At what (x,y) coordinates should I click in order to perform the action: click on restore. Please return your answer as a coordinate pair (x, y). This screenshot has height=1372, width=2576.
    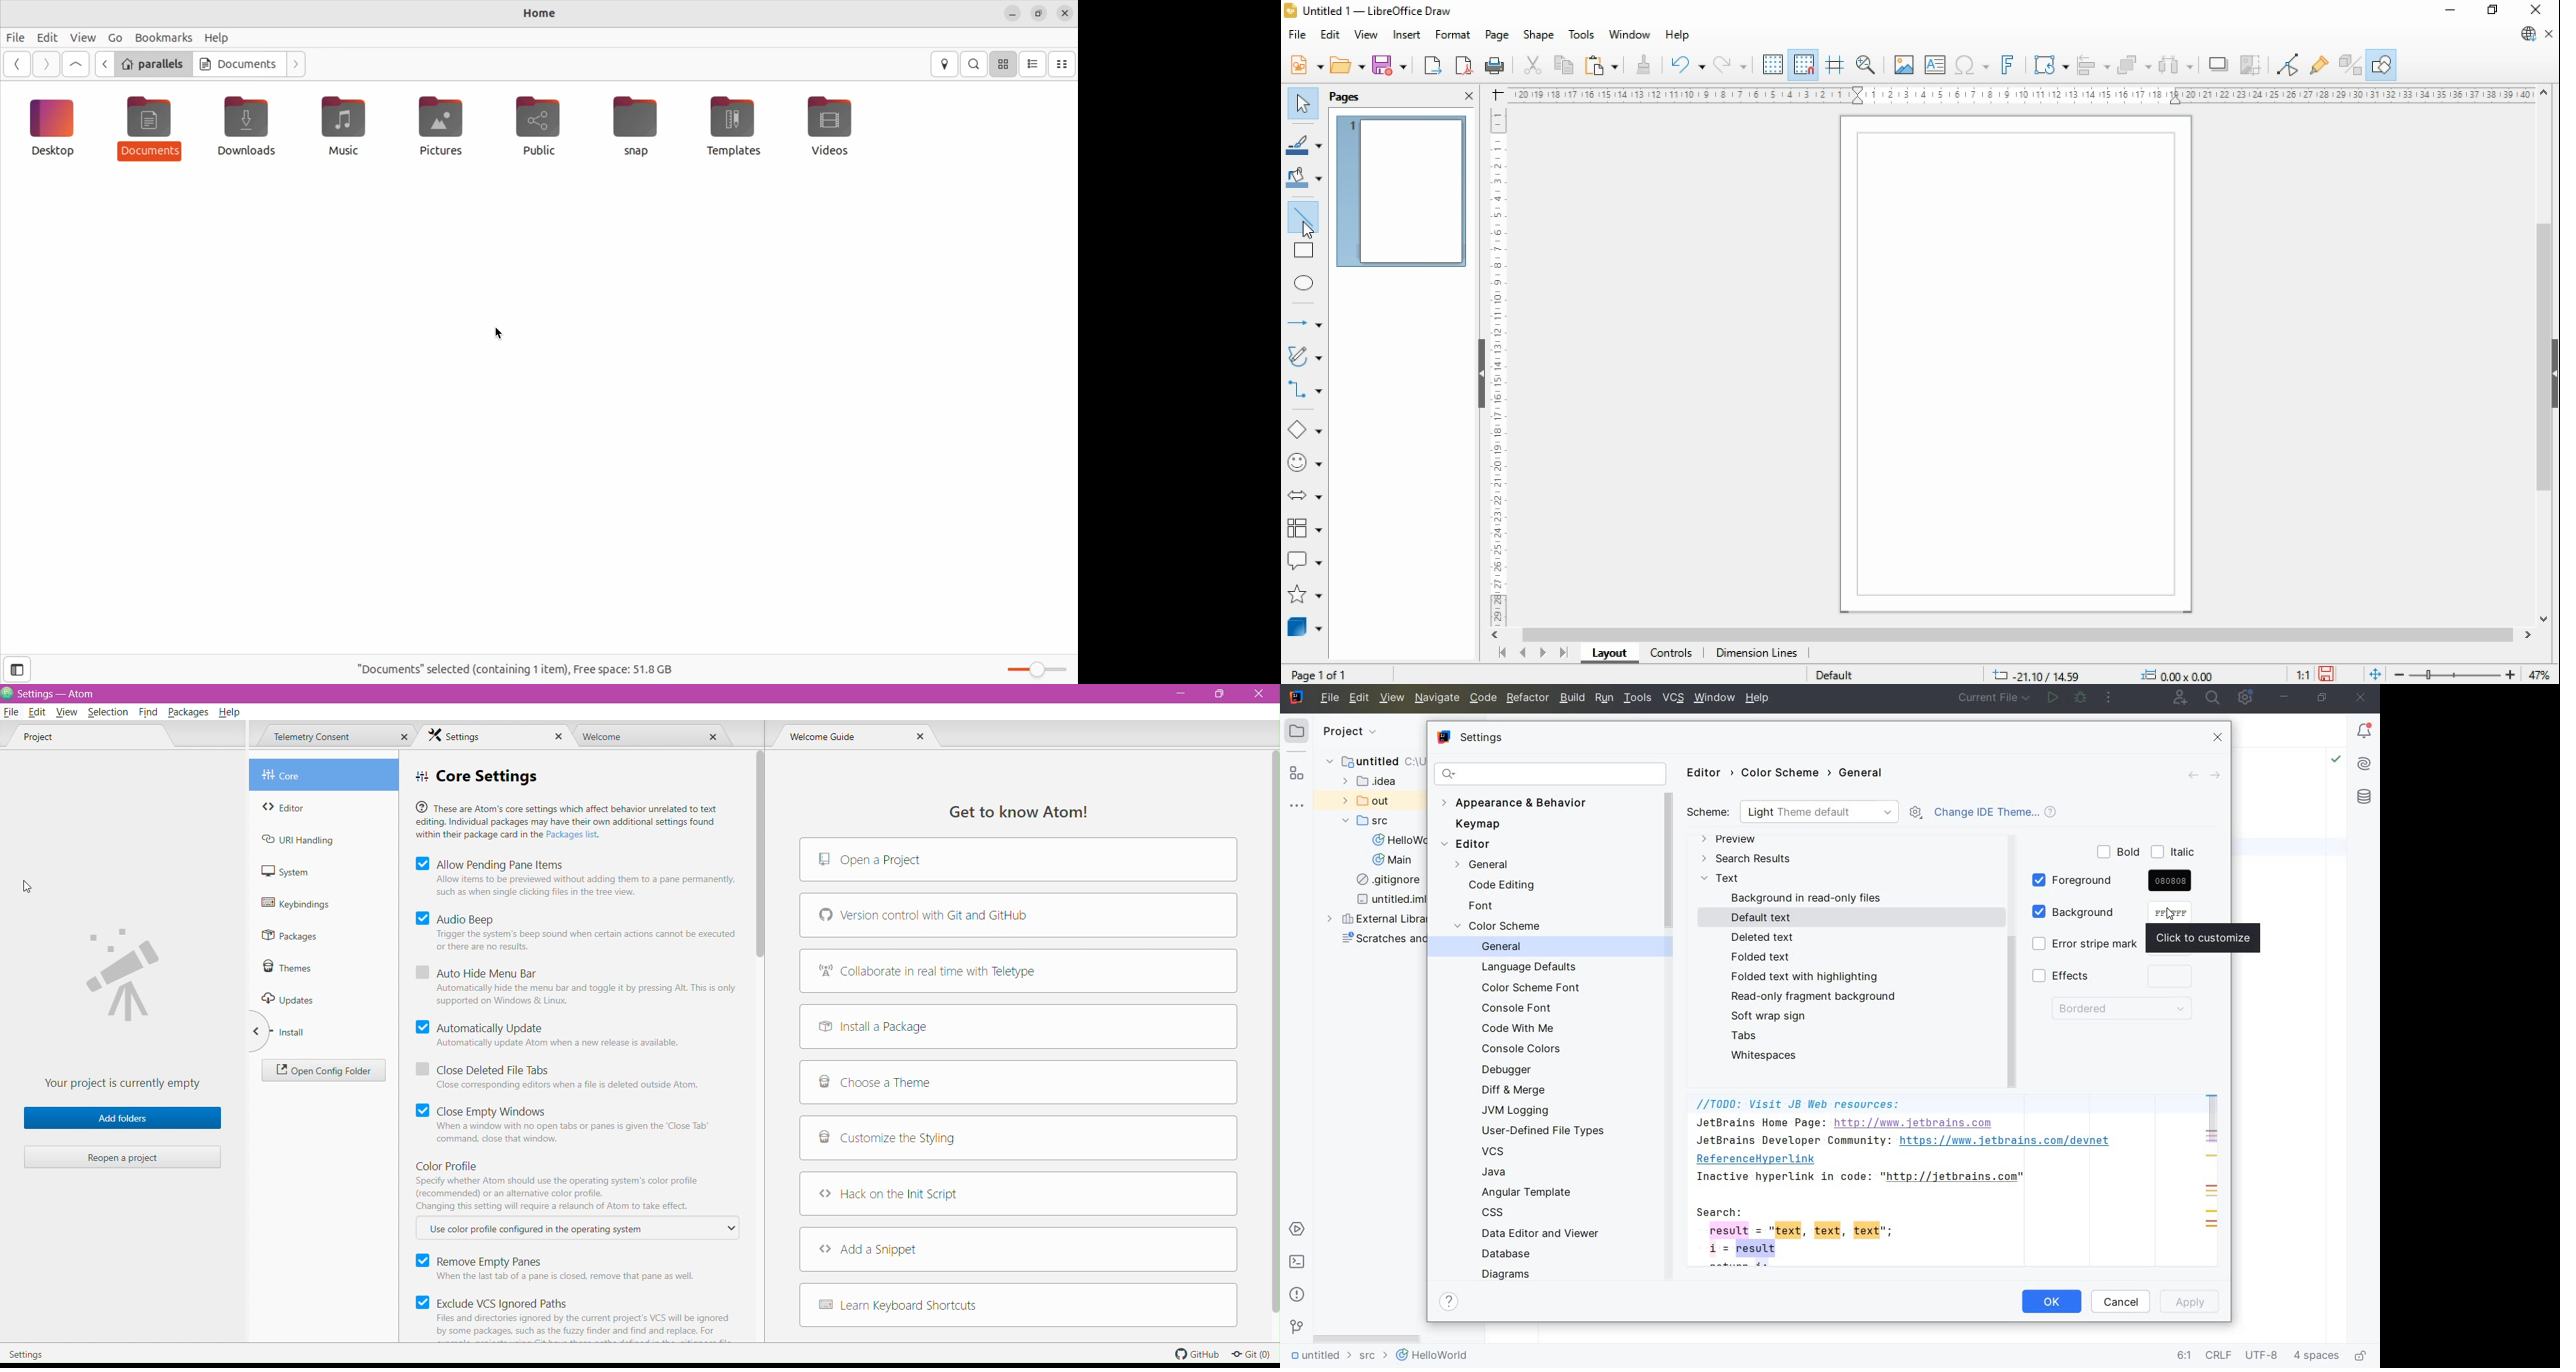
    Looking at the image, I should click on (2494, 11).